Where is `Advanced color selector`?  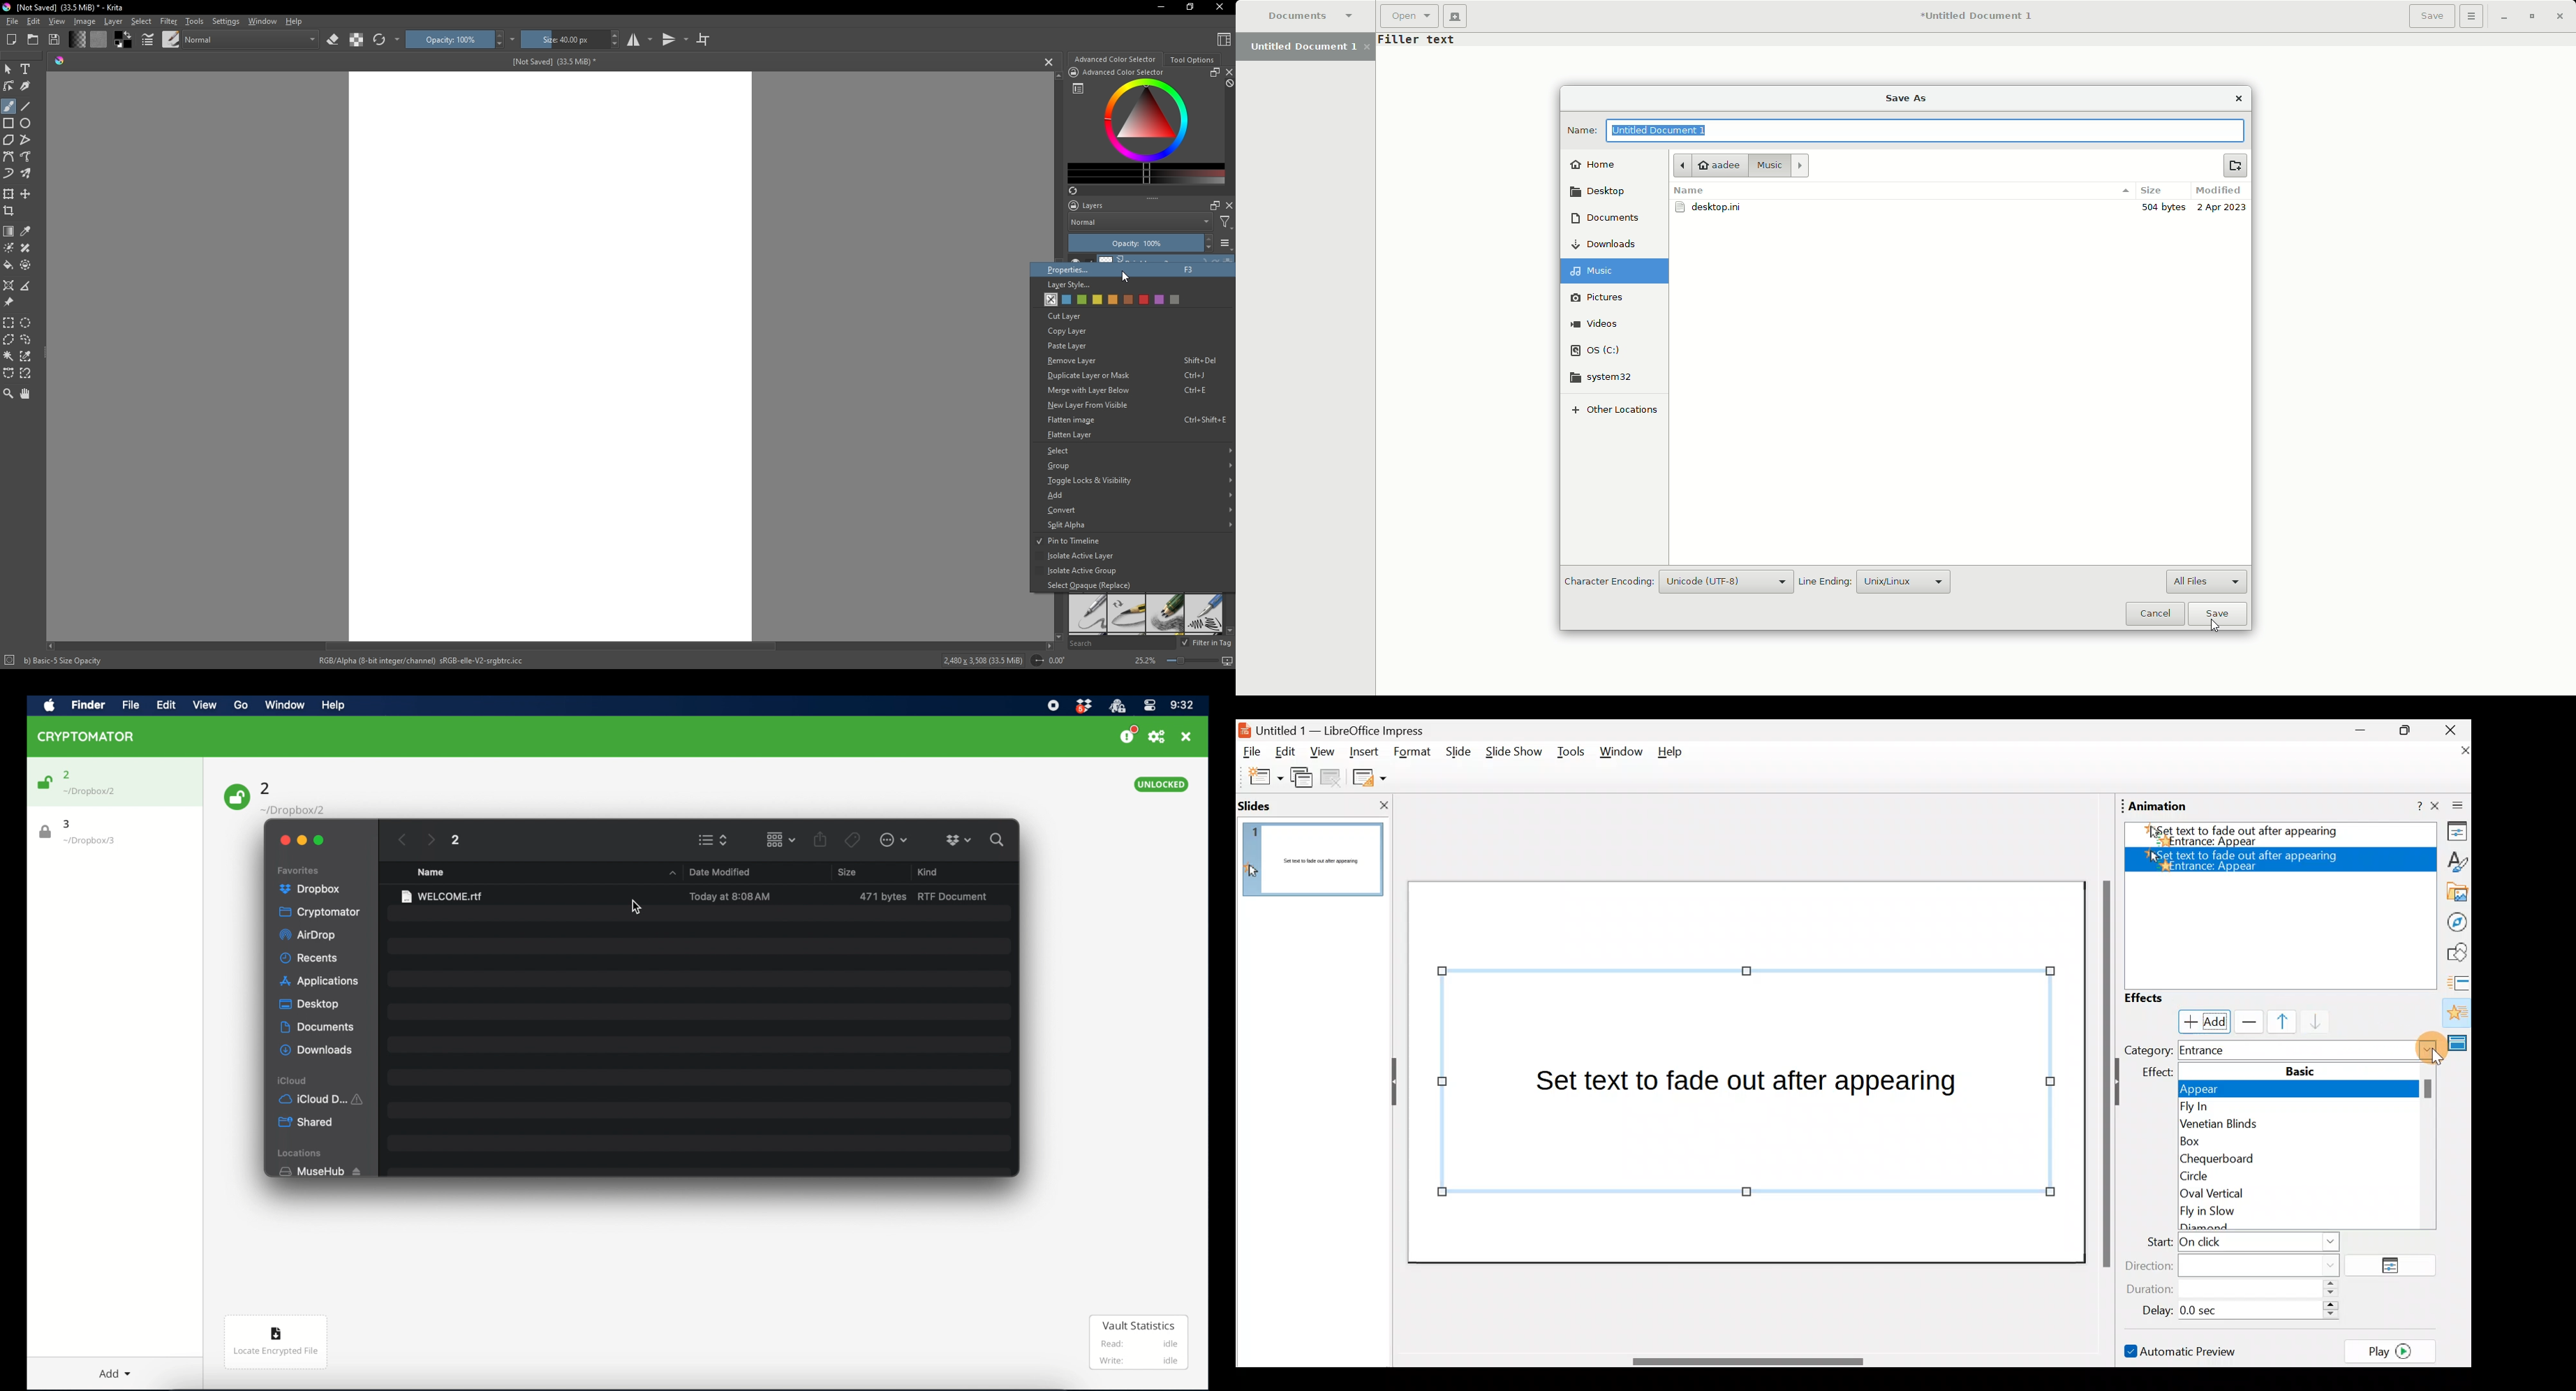 Advanced color selector is located at coordinates (1115, 59).